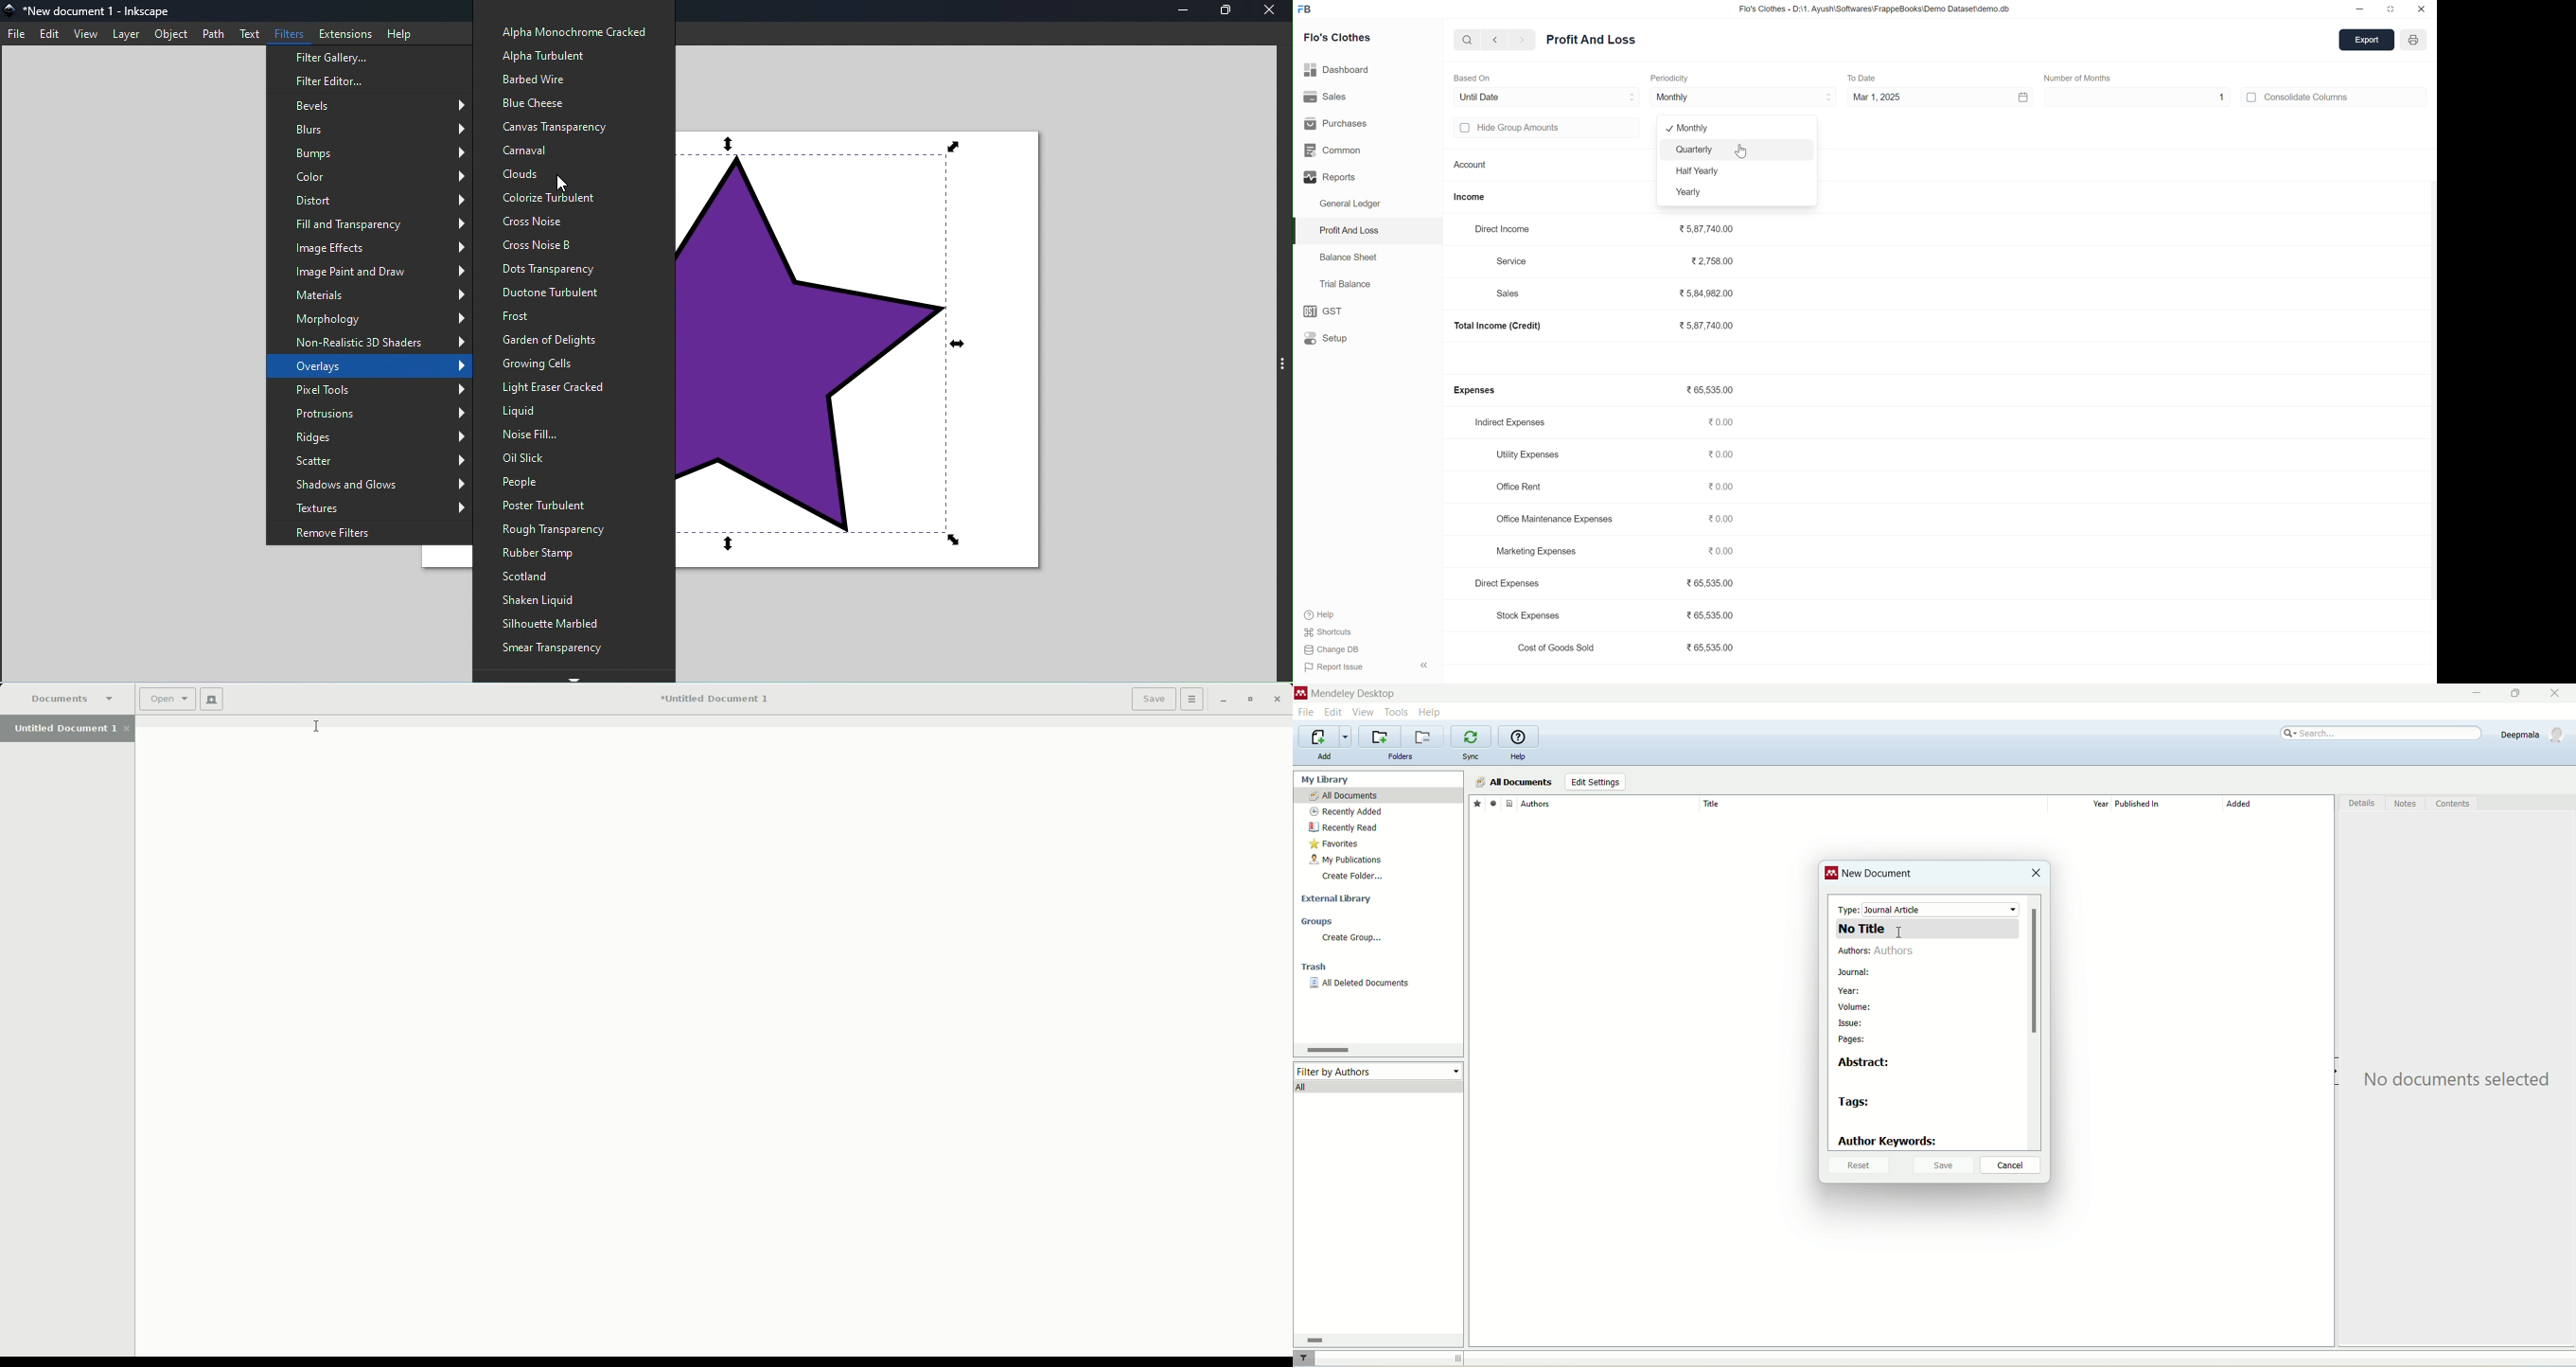 Image resolution: width=2576 pixels, height=1372 pixels. What do you see at coordinates (1688, 191) in the screenshot?
I see `Yearly` at bounding box center [1688, 191].